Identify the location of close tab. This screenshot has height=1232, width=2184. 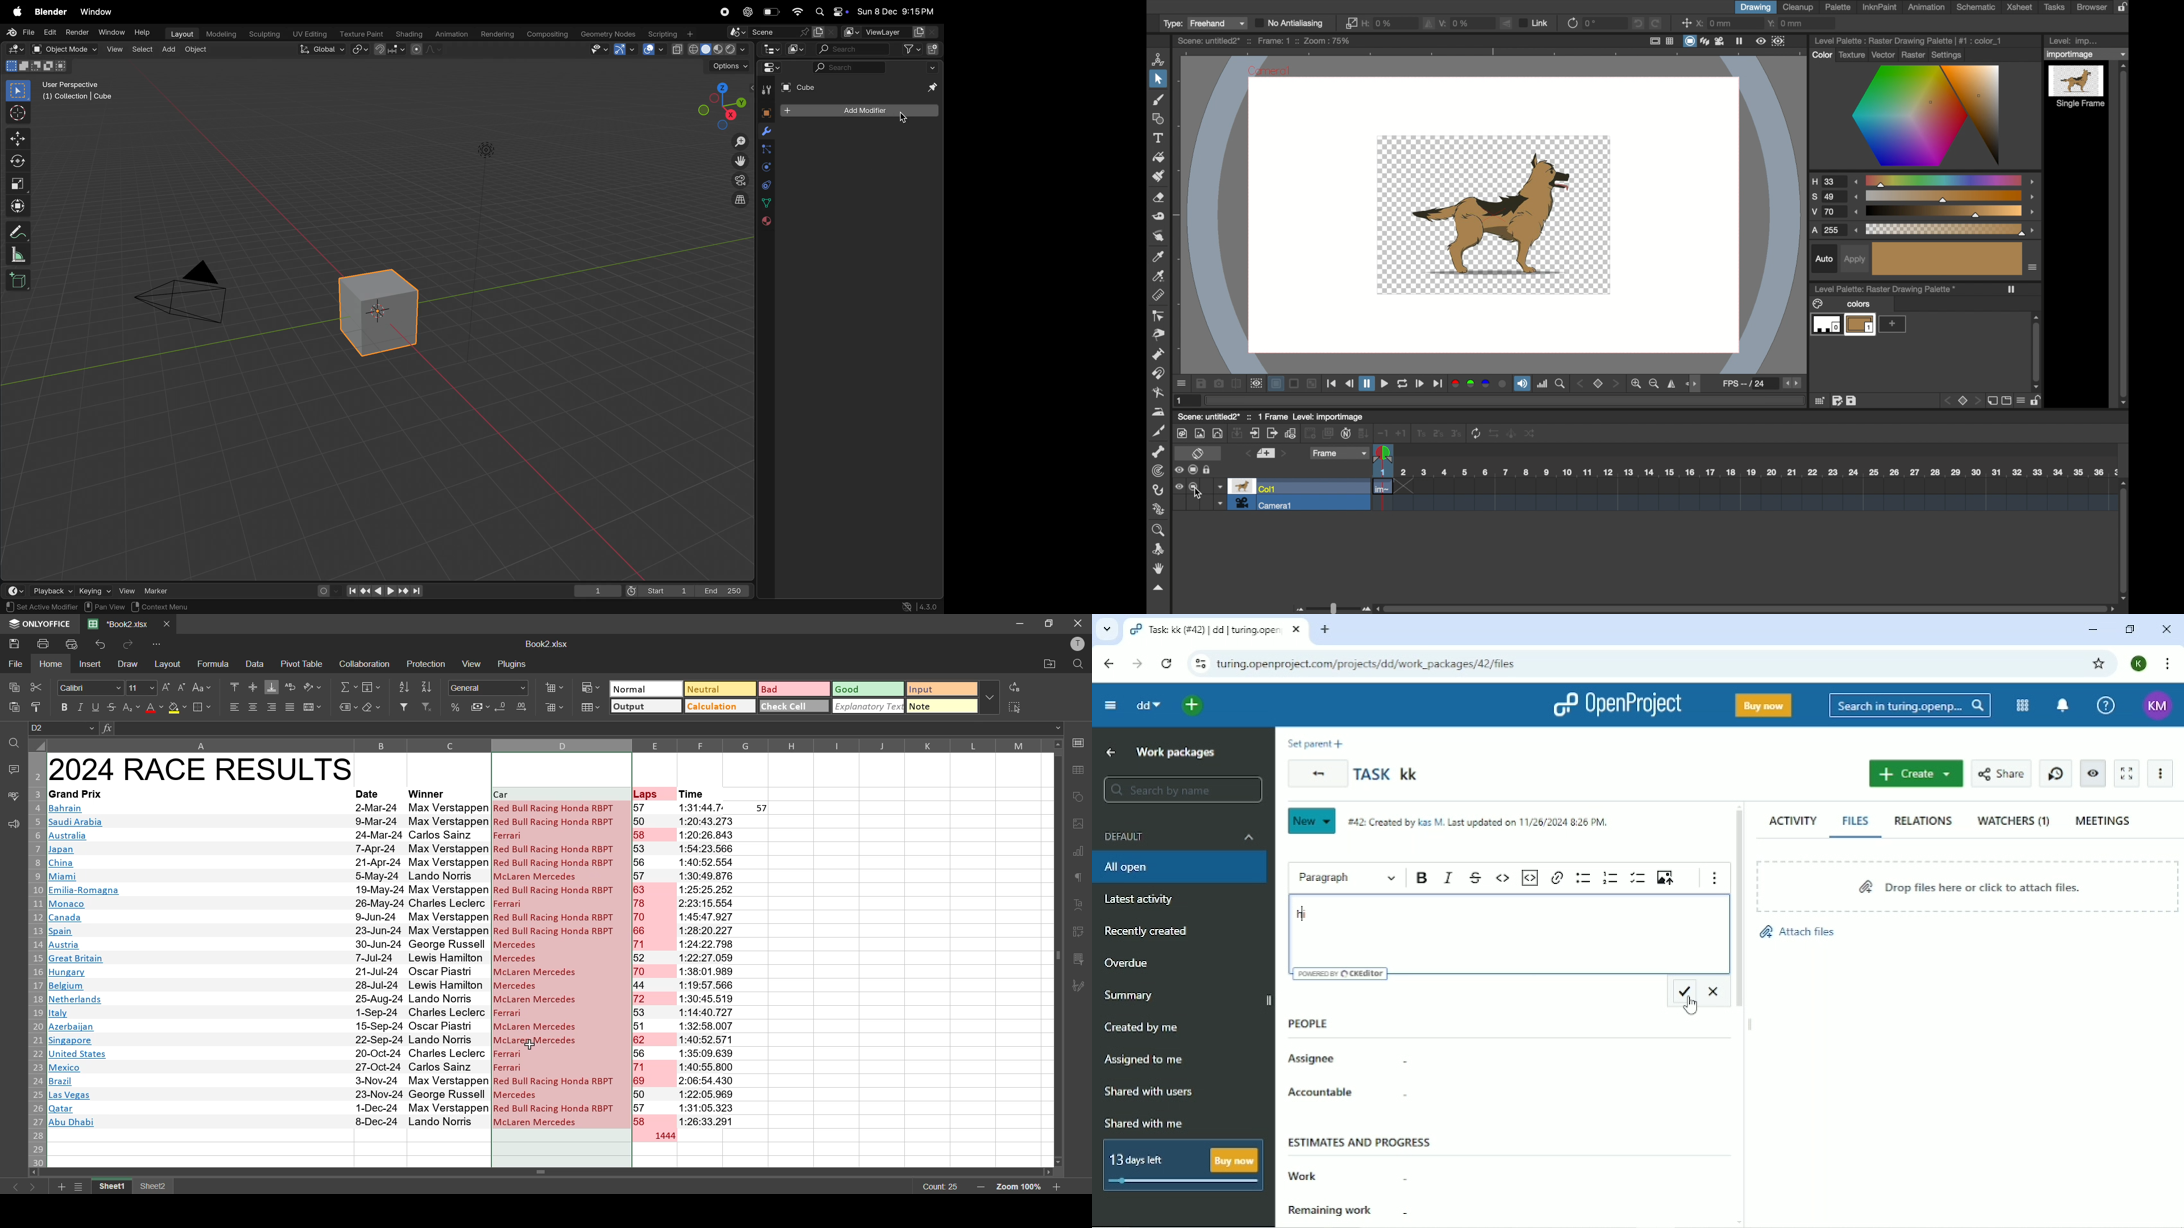
(169, 623).